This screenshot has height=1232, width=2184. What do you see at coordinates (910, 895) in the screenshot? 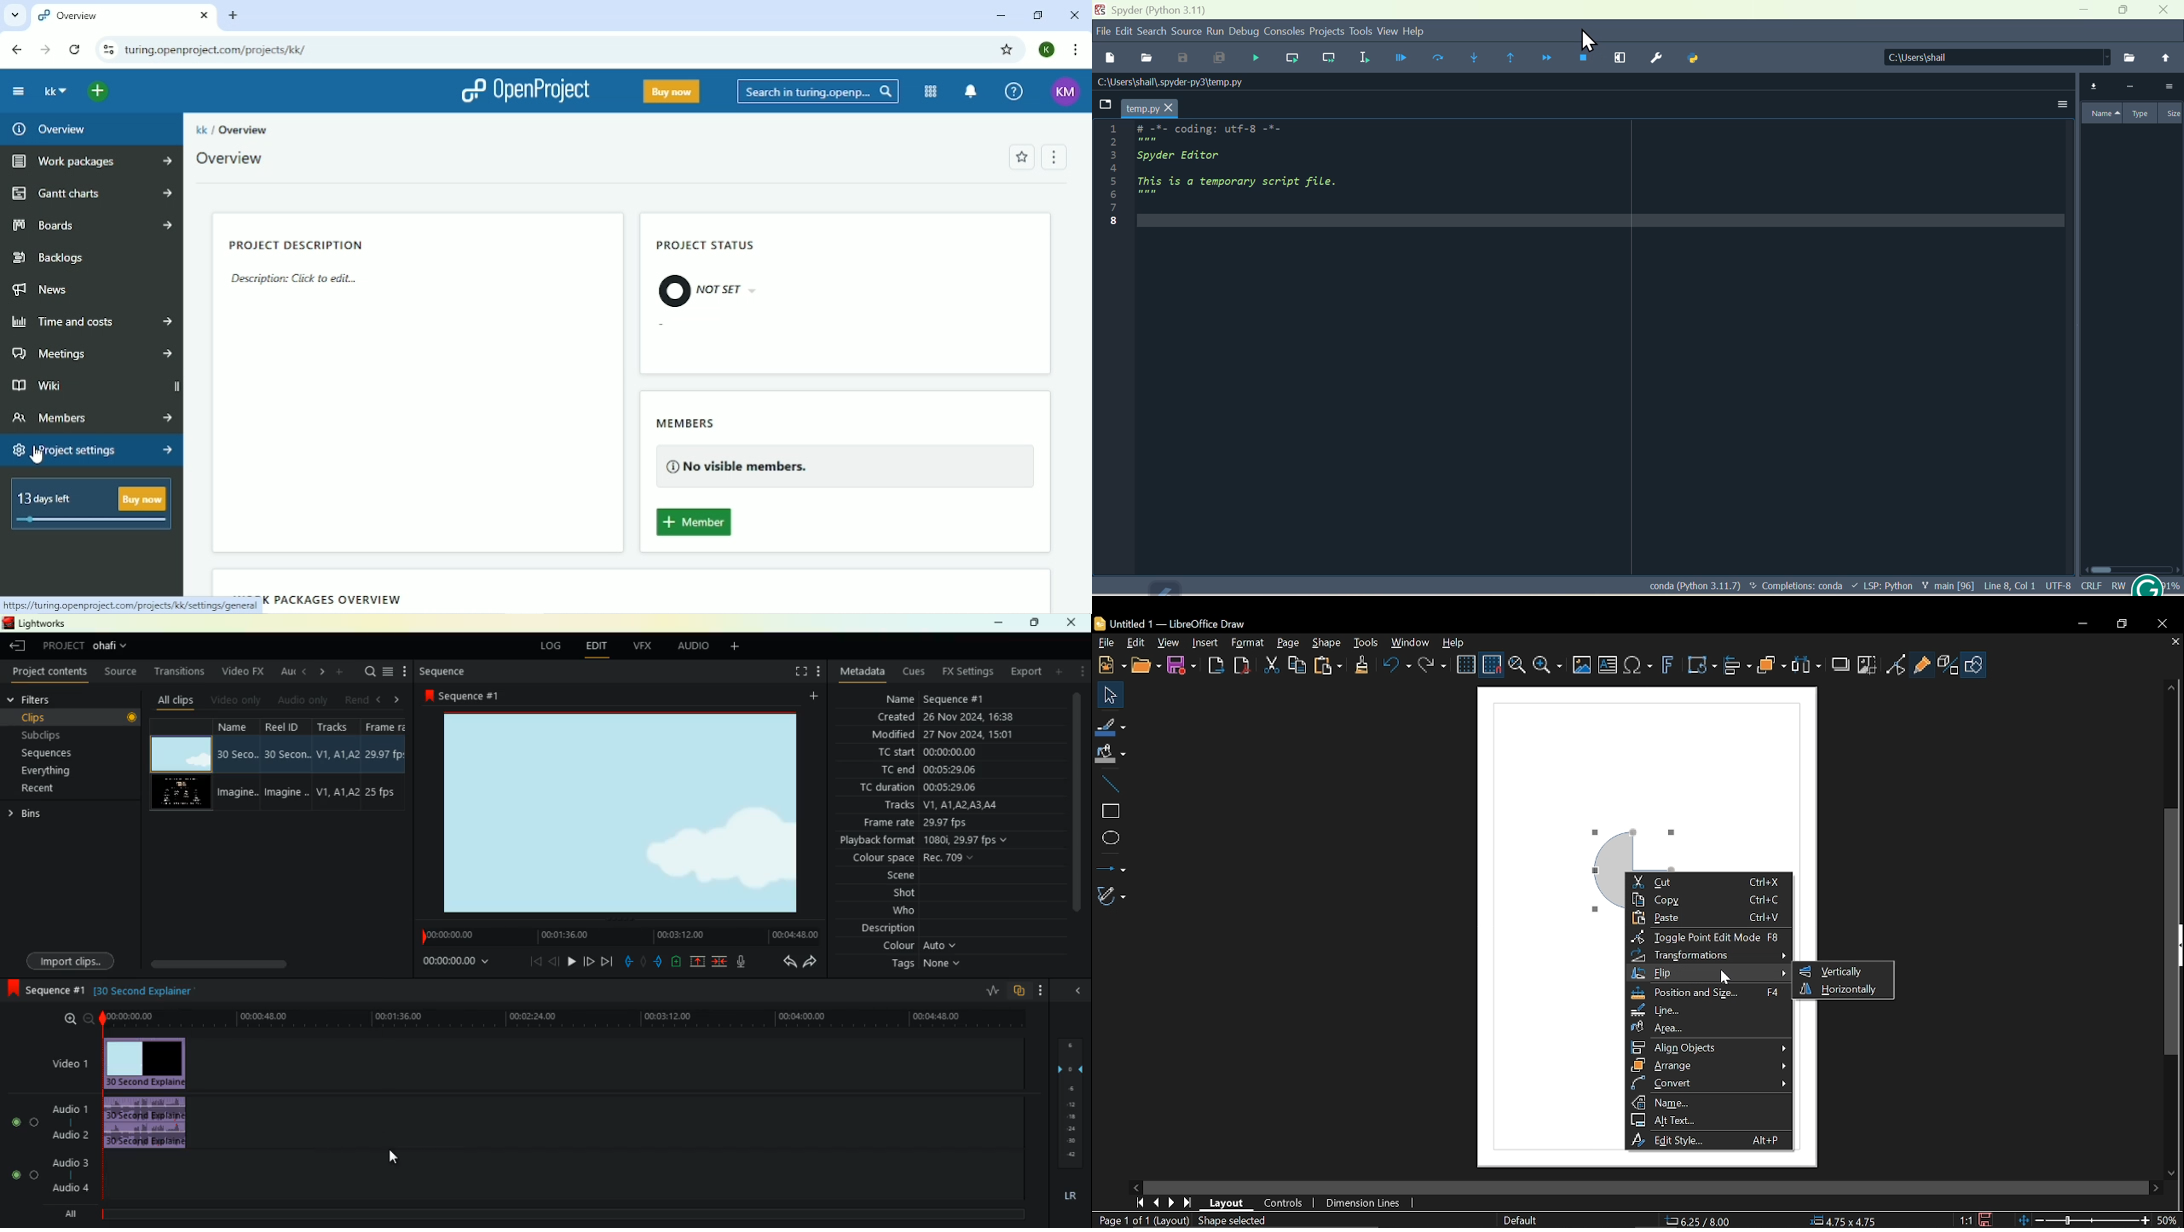
I see `shot` at bounding box center [910, 895].